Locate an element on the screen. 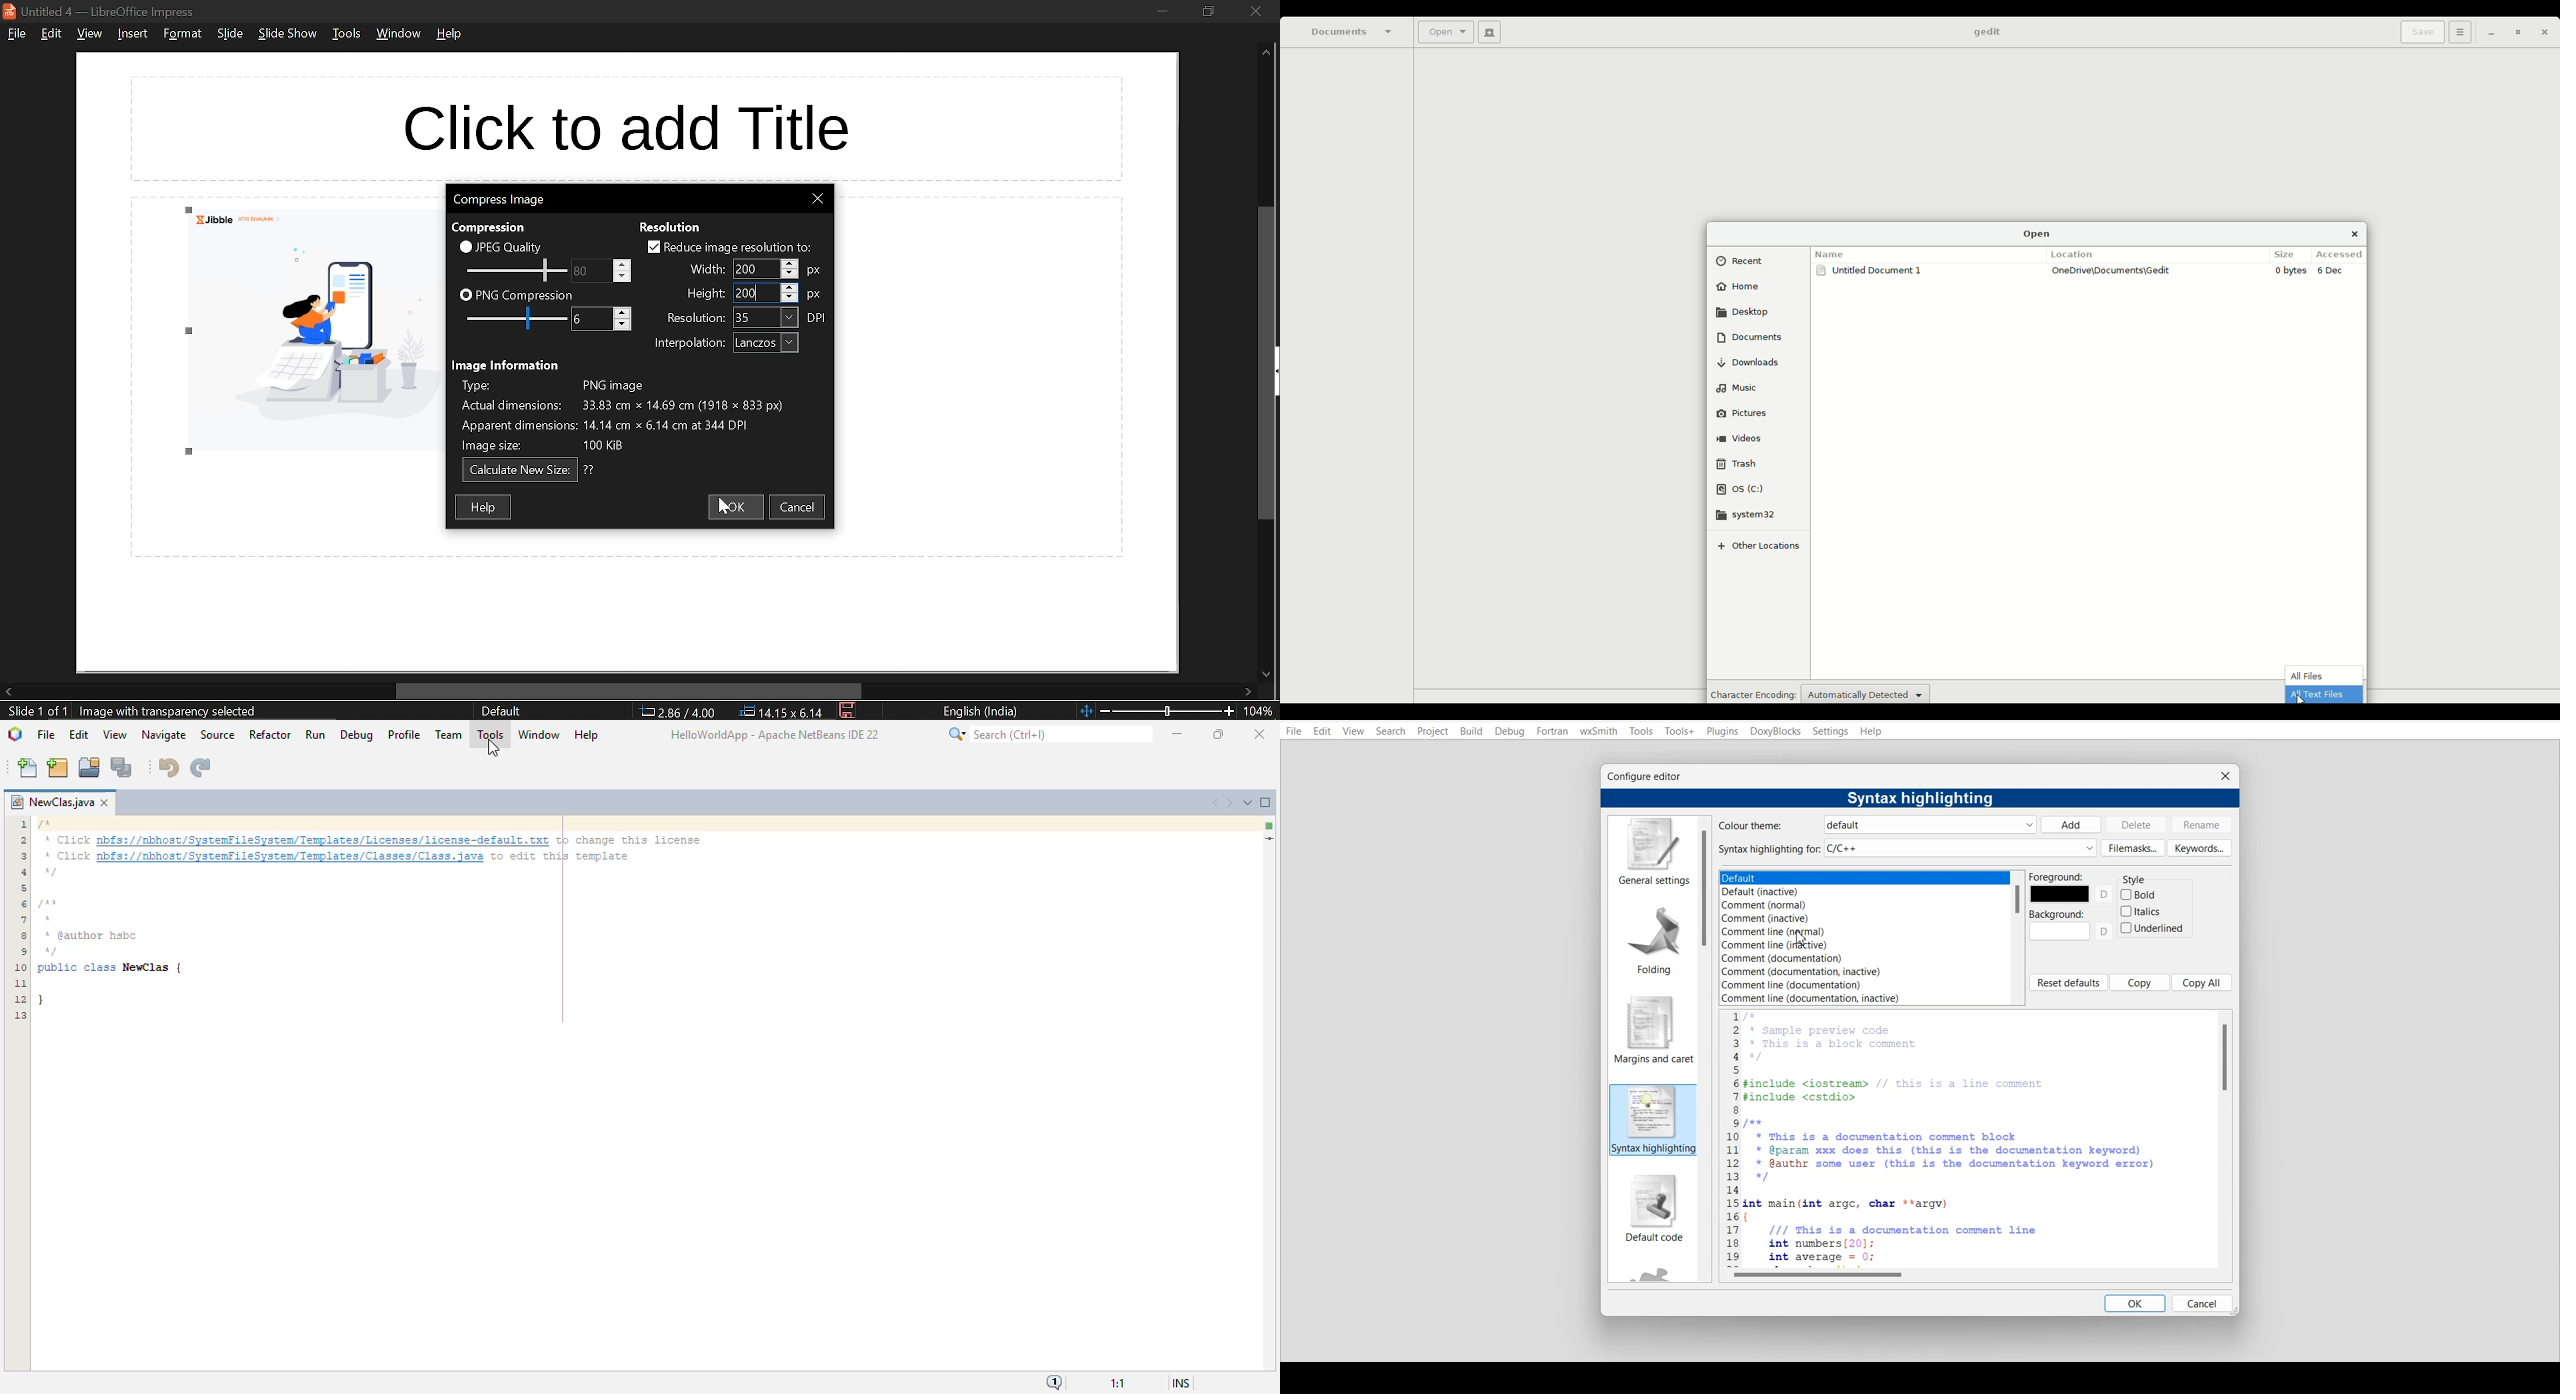  Background is located at coordinates (2071, 925).